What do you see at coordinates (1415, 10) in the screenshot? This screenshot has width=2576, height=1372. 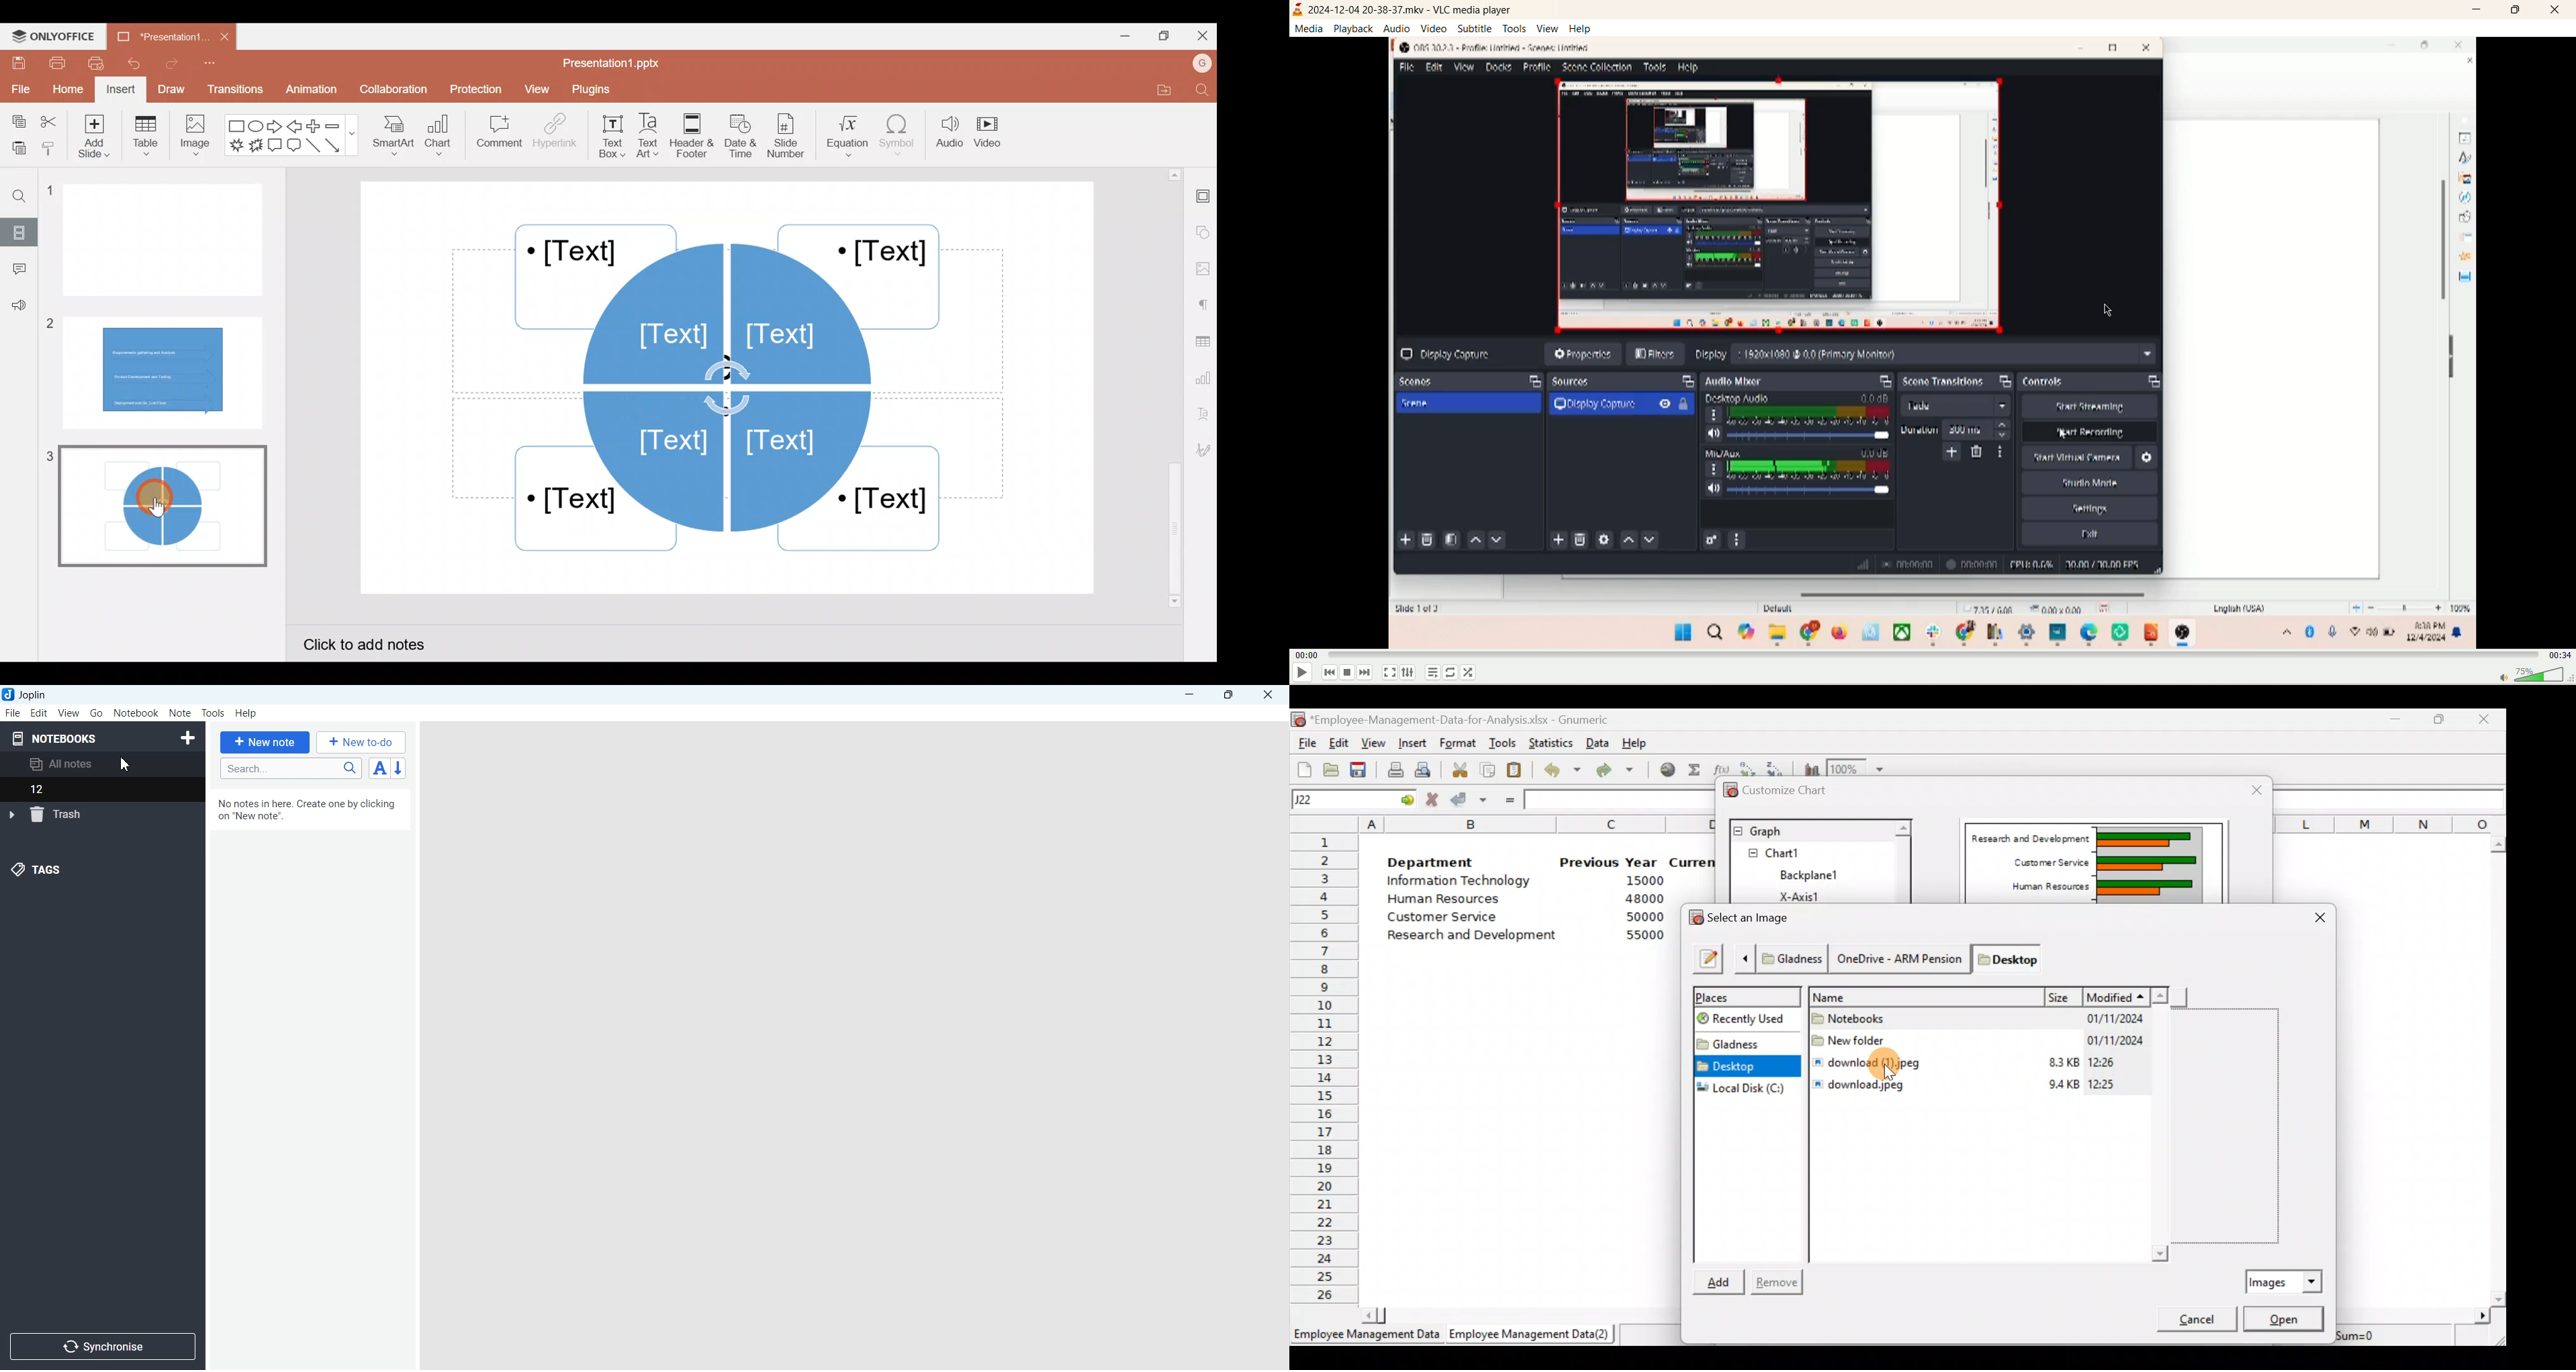 I see `2024-12-04 20-38-37.mkv - VLC media player` at bounding box center [1415, 10].